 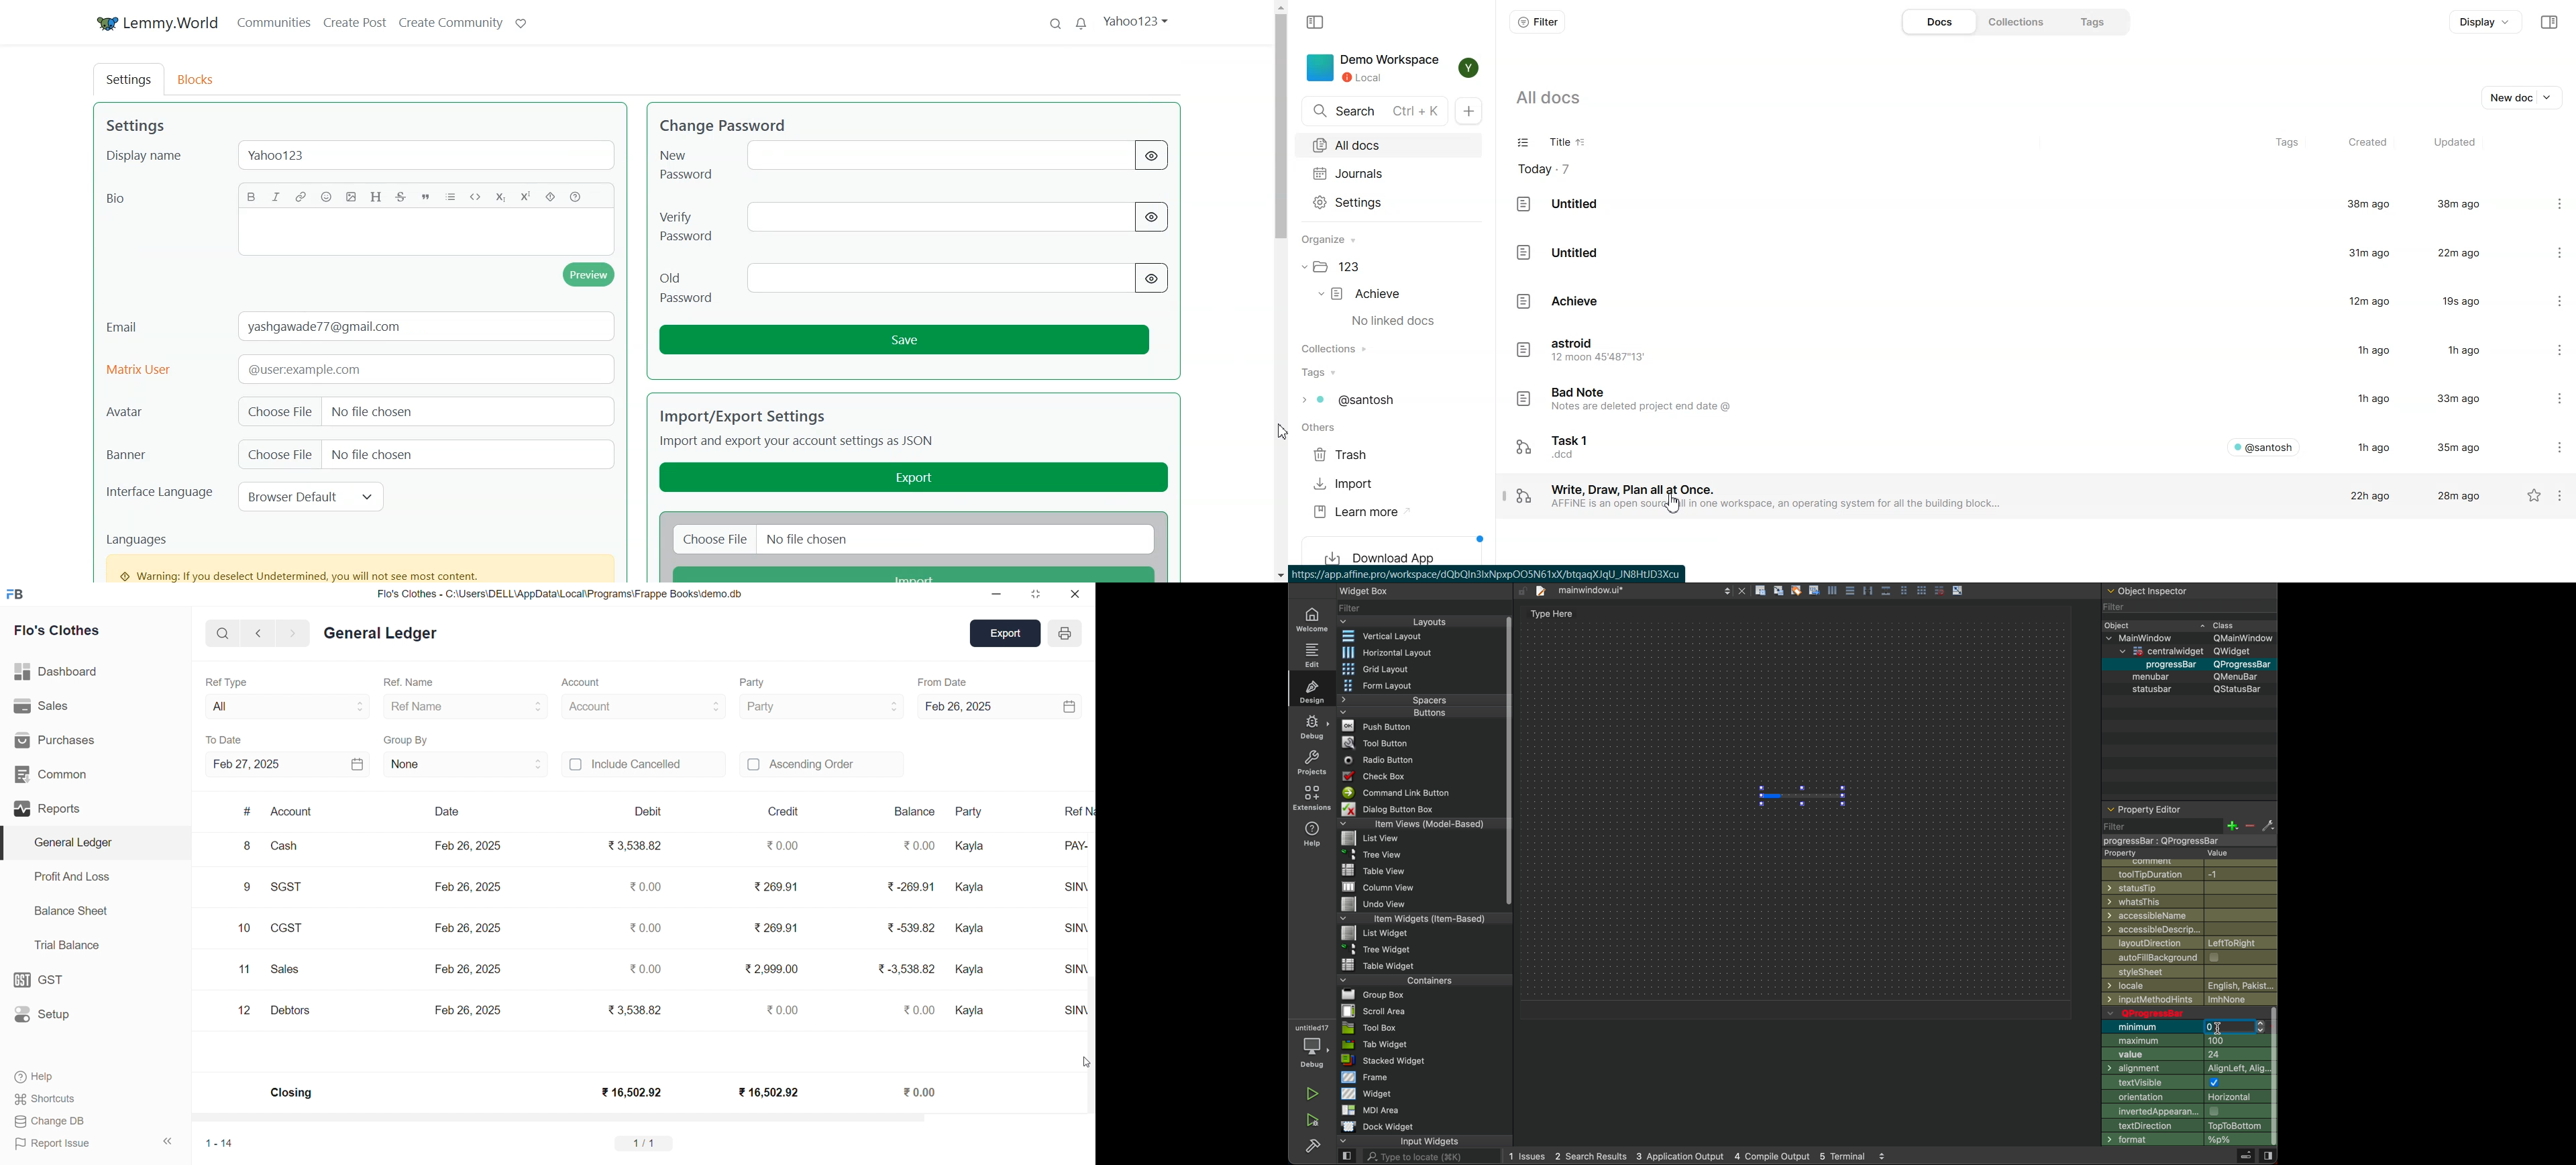 What do you see at coordinates (1080, 851) in the screenshot?
I see `PAY-` at bounding box center [1080, 851].